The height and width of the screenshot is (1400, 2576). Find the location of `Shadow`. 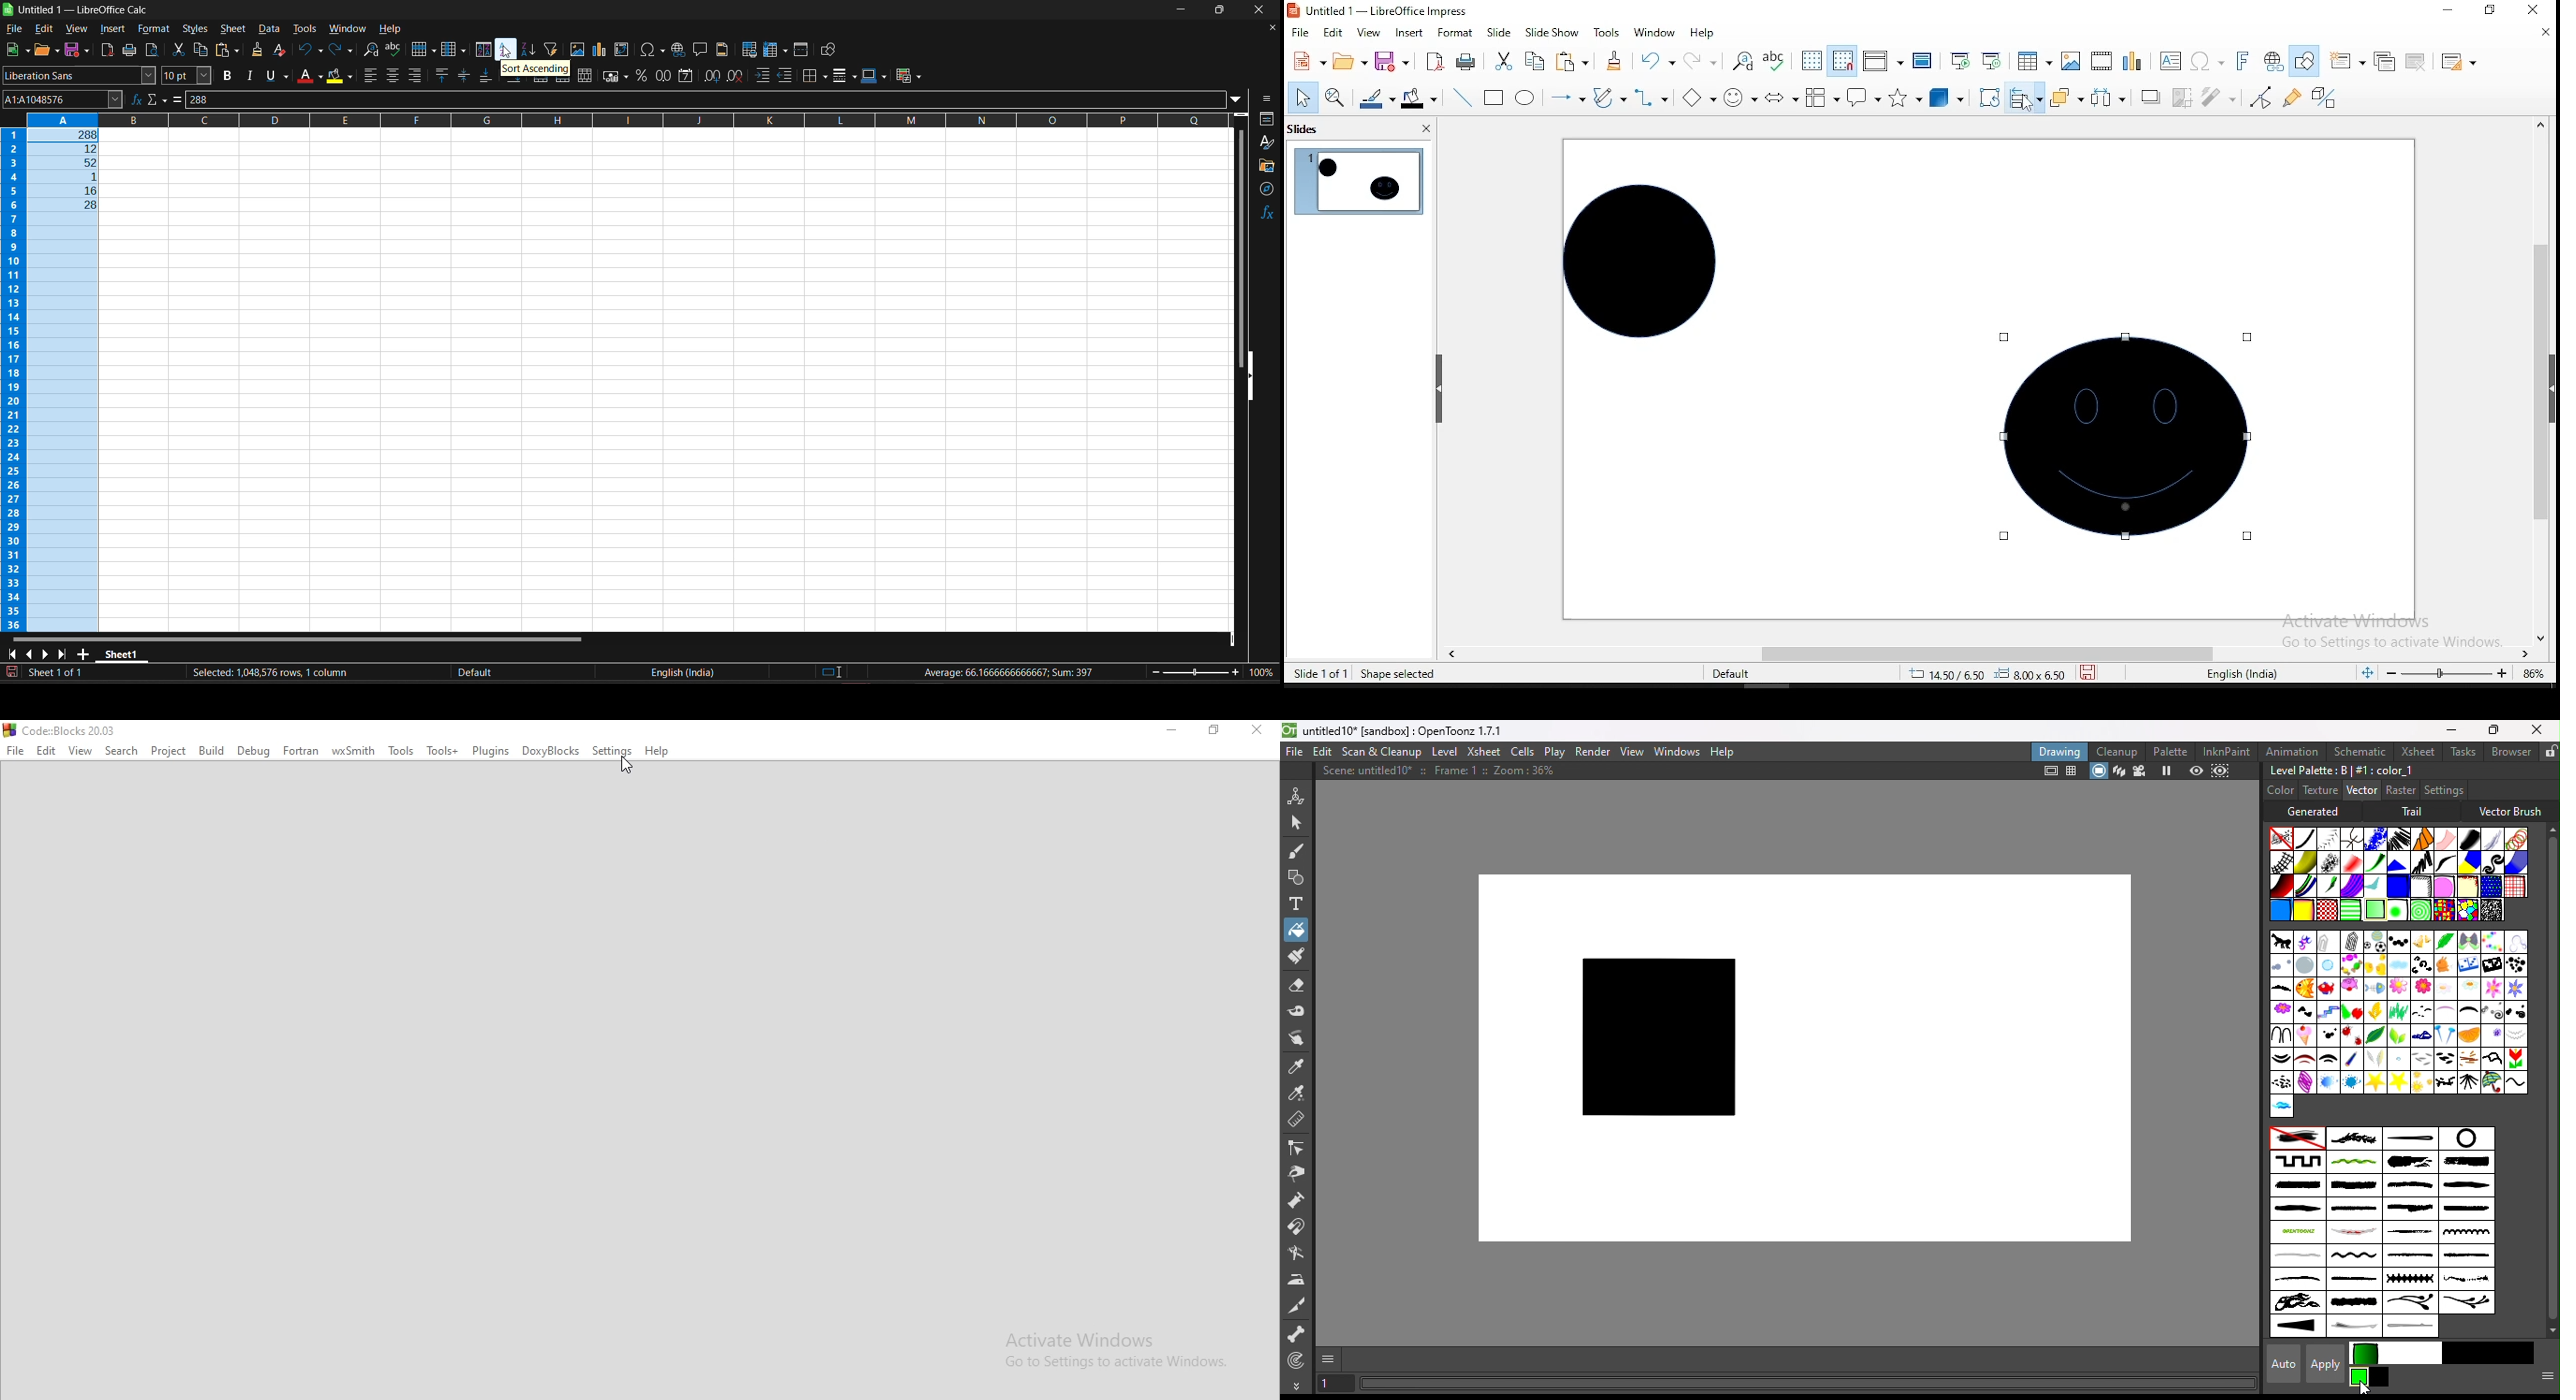

Shadow is located at coordinates (2149, 97).